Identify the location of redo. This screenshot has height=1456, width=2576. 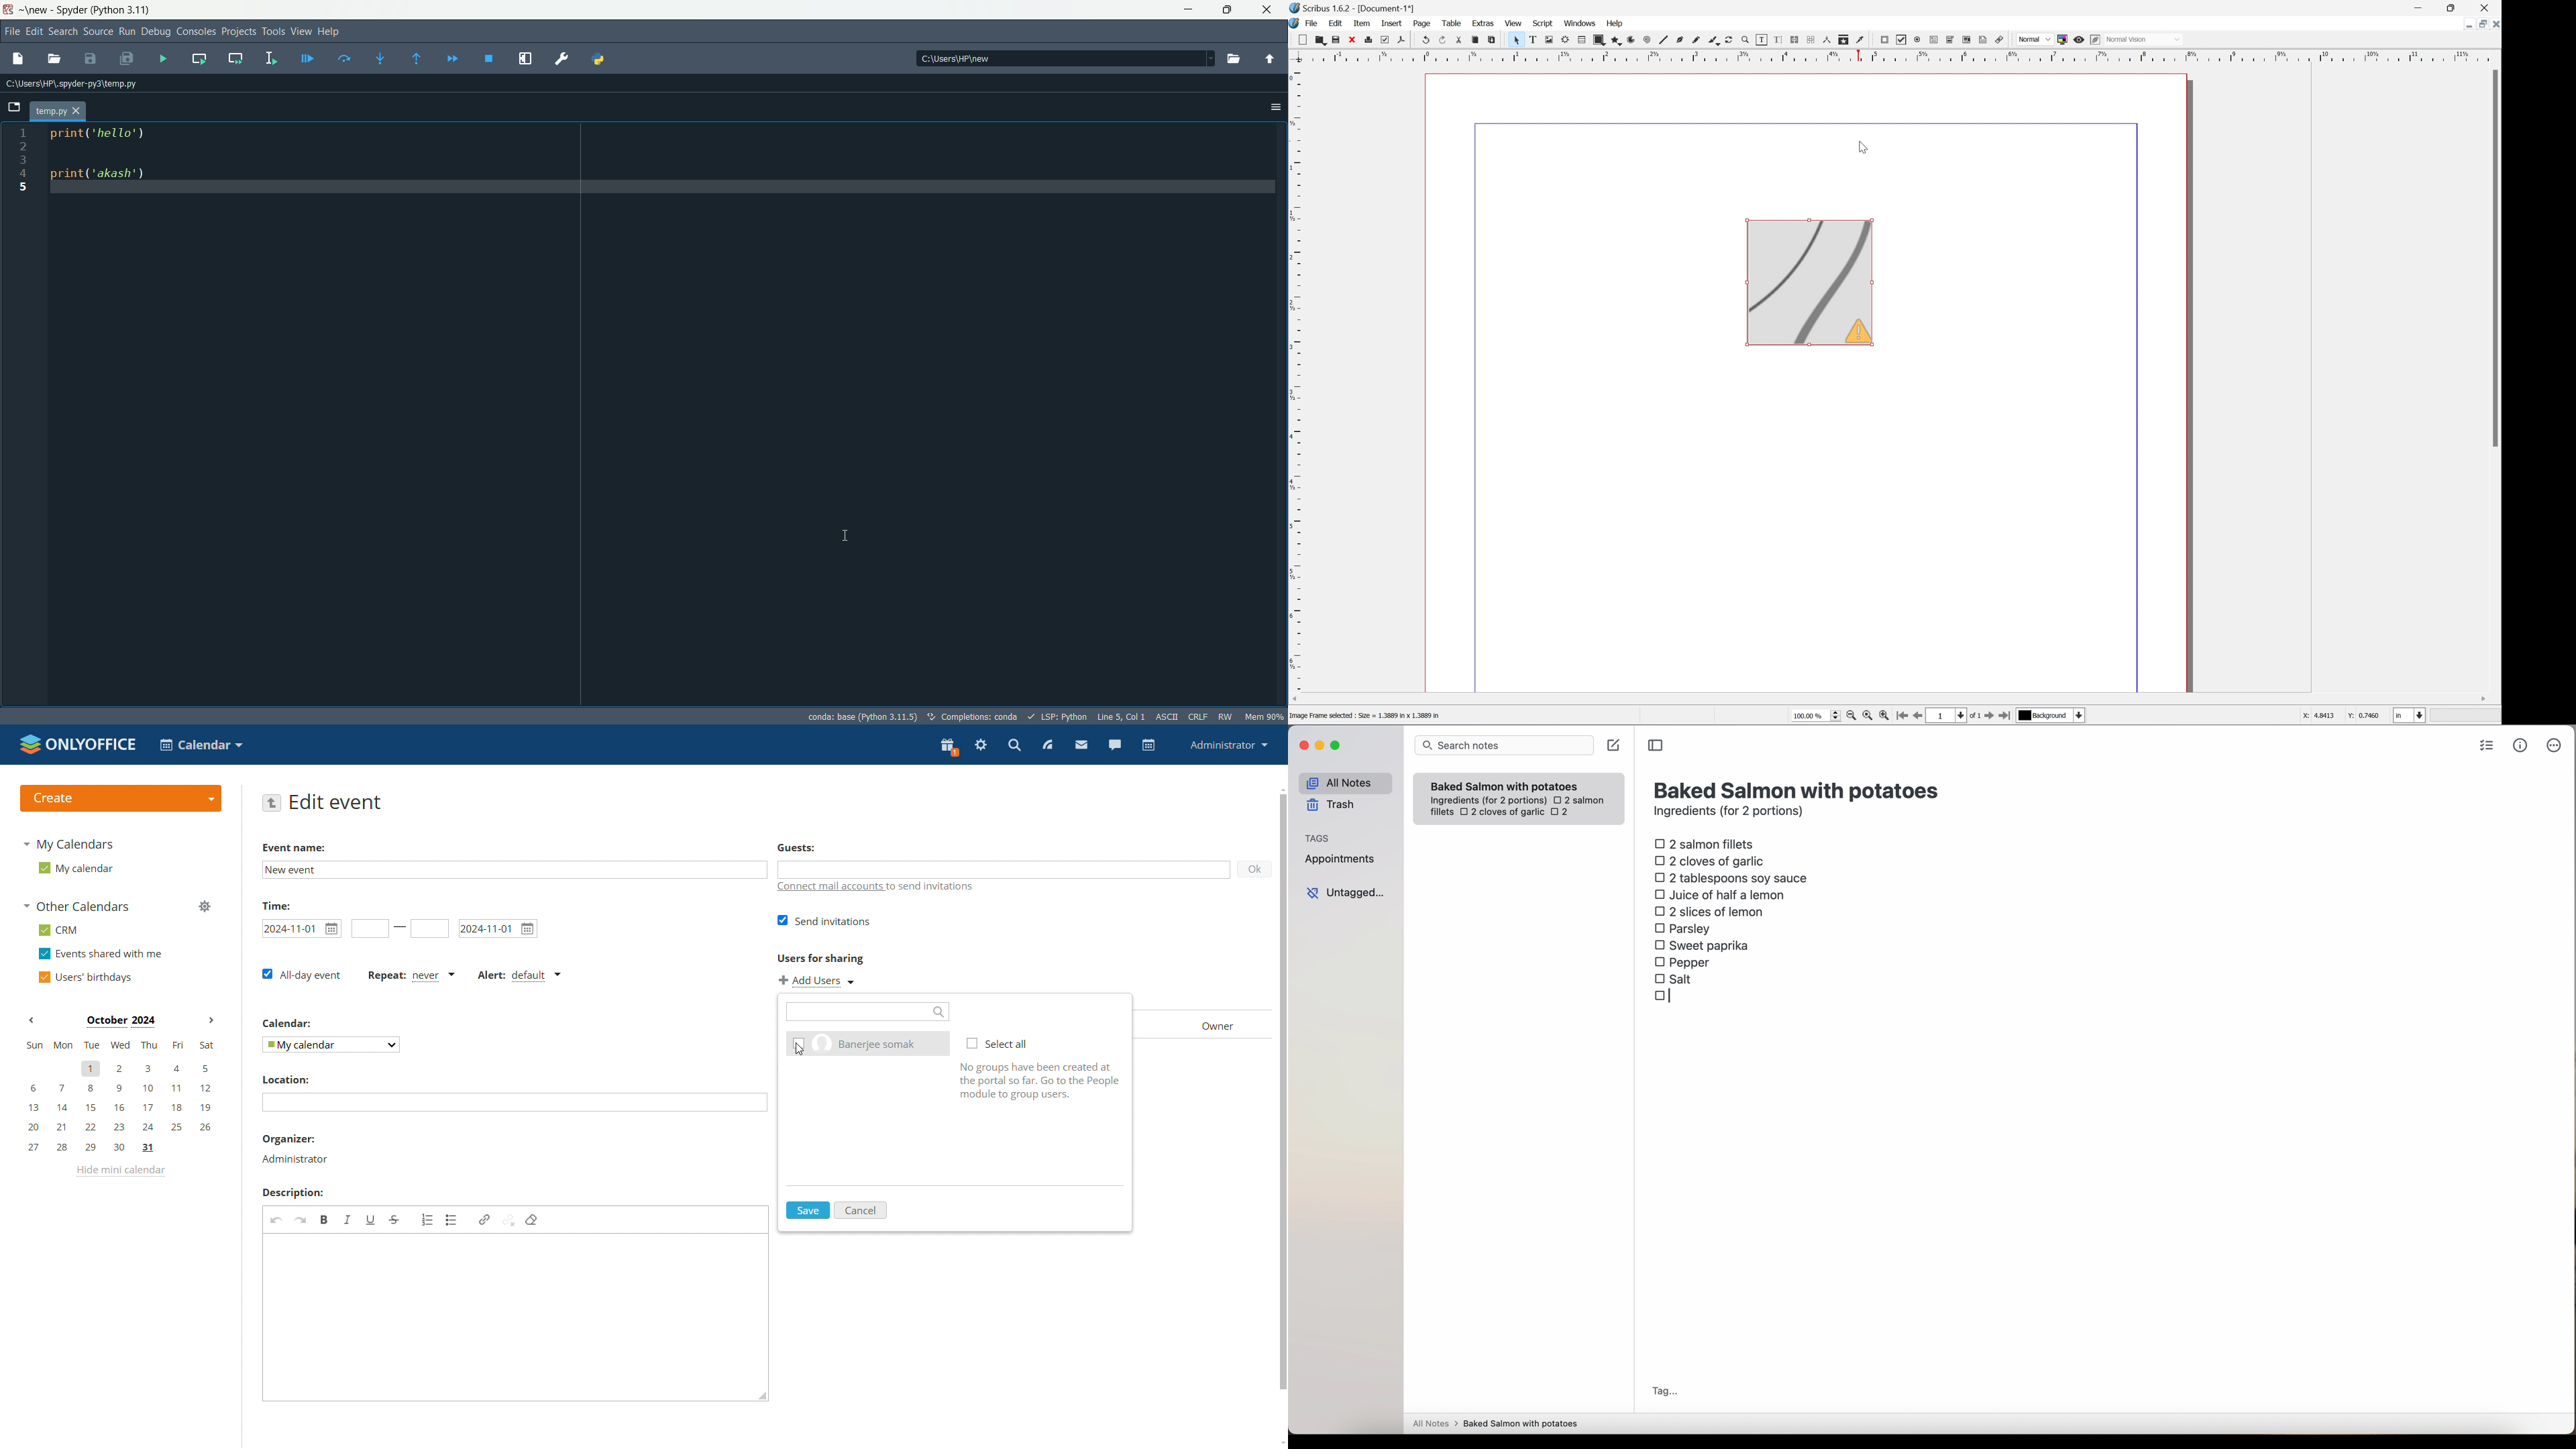
(300, 1220).